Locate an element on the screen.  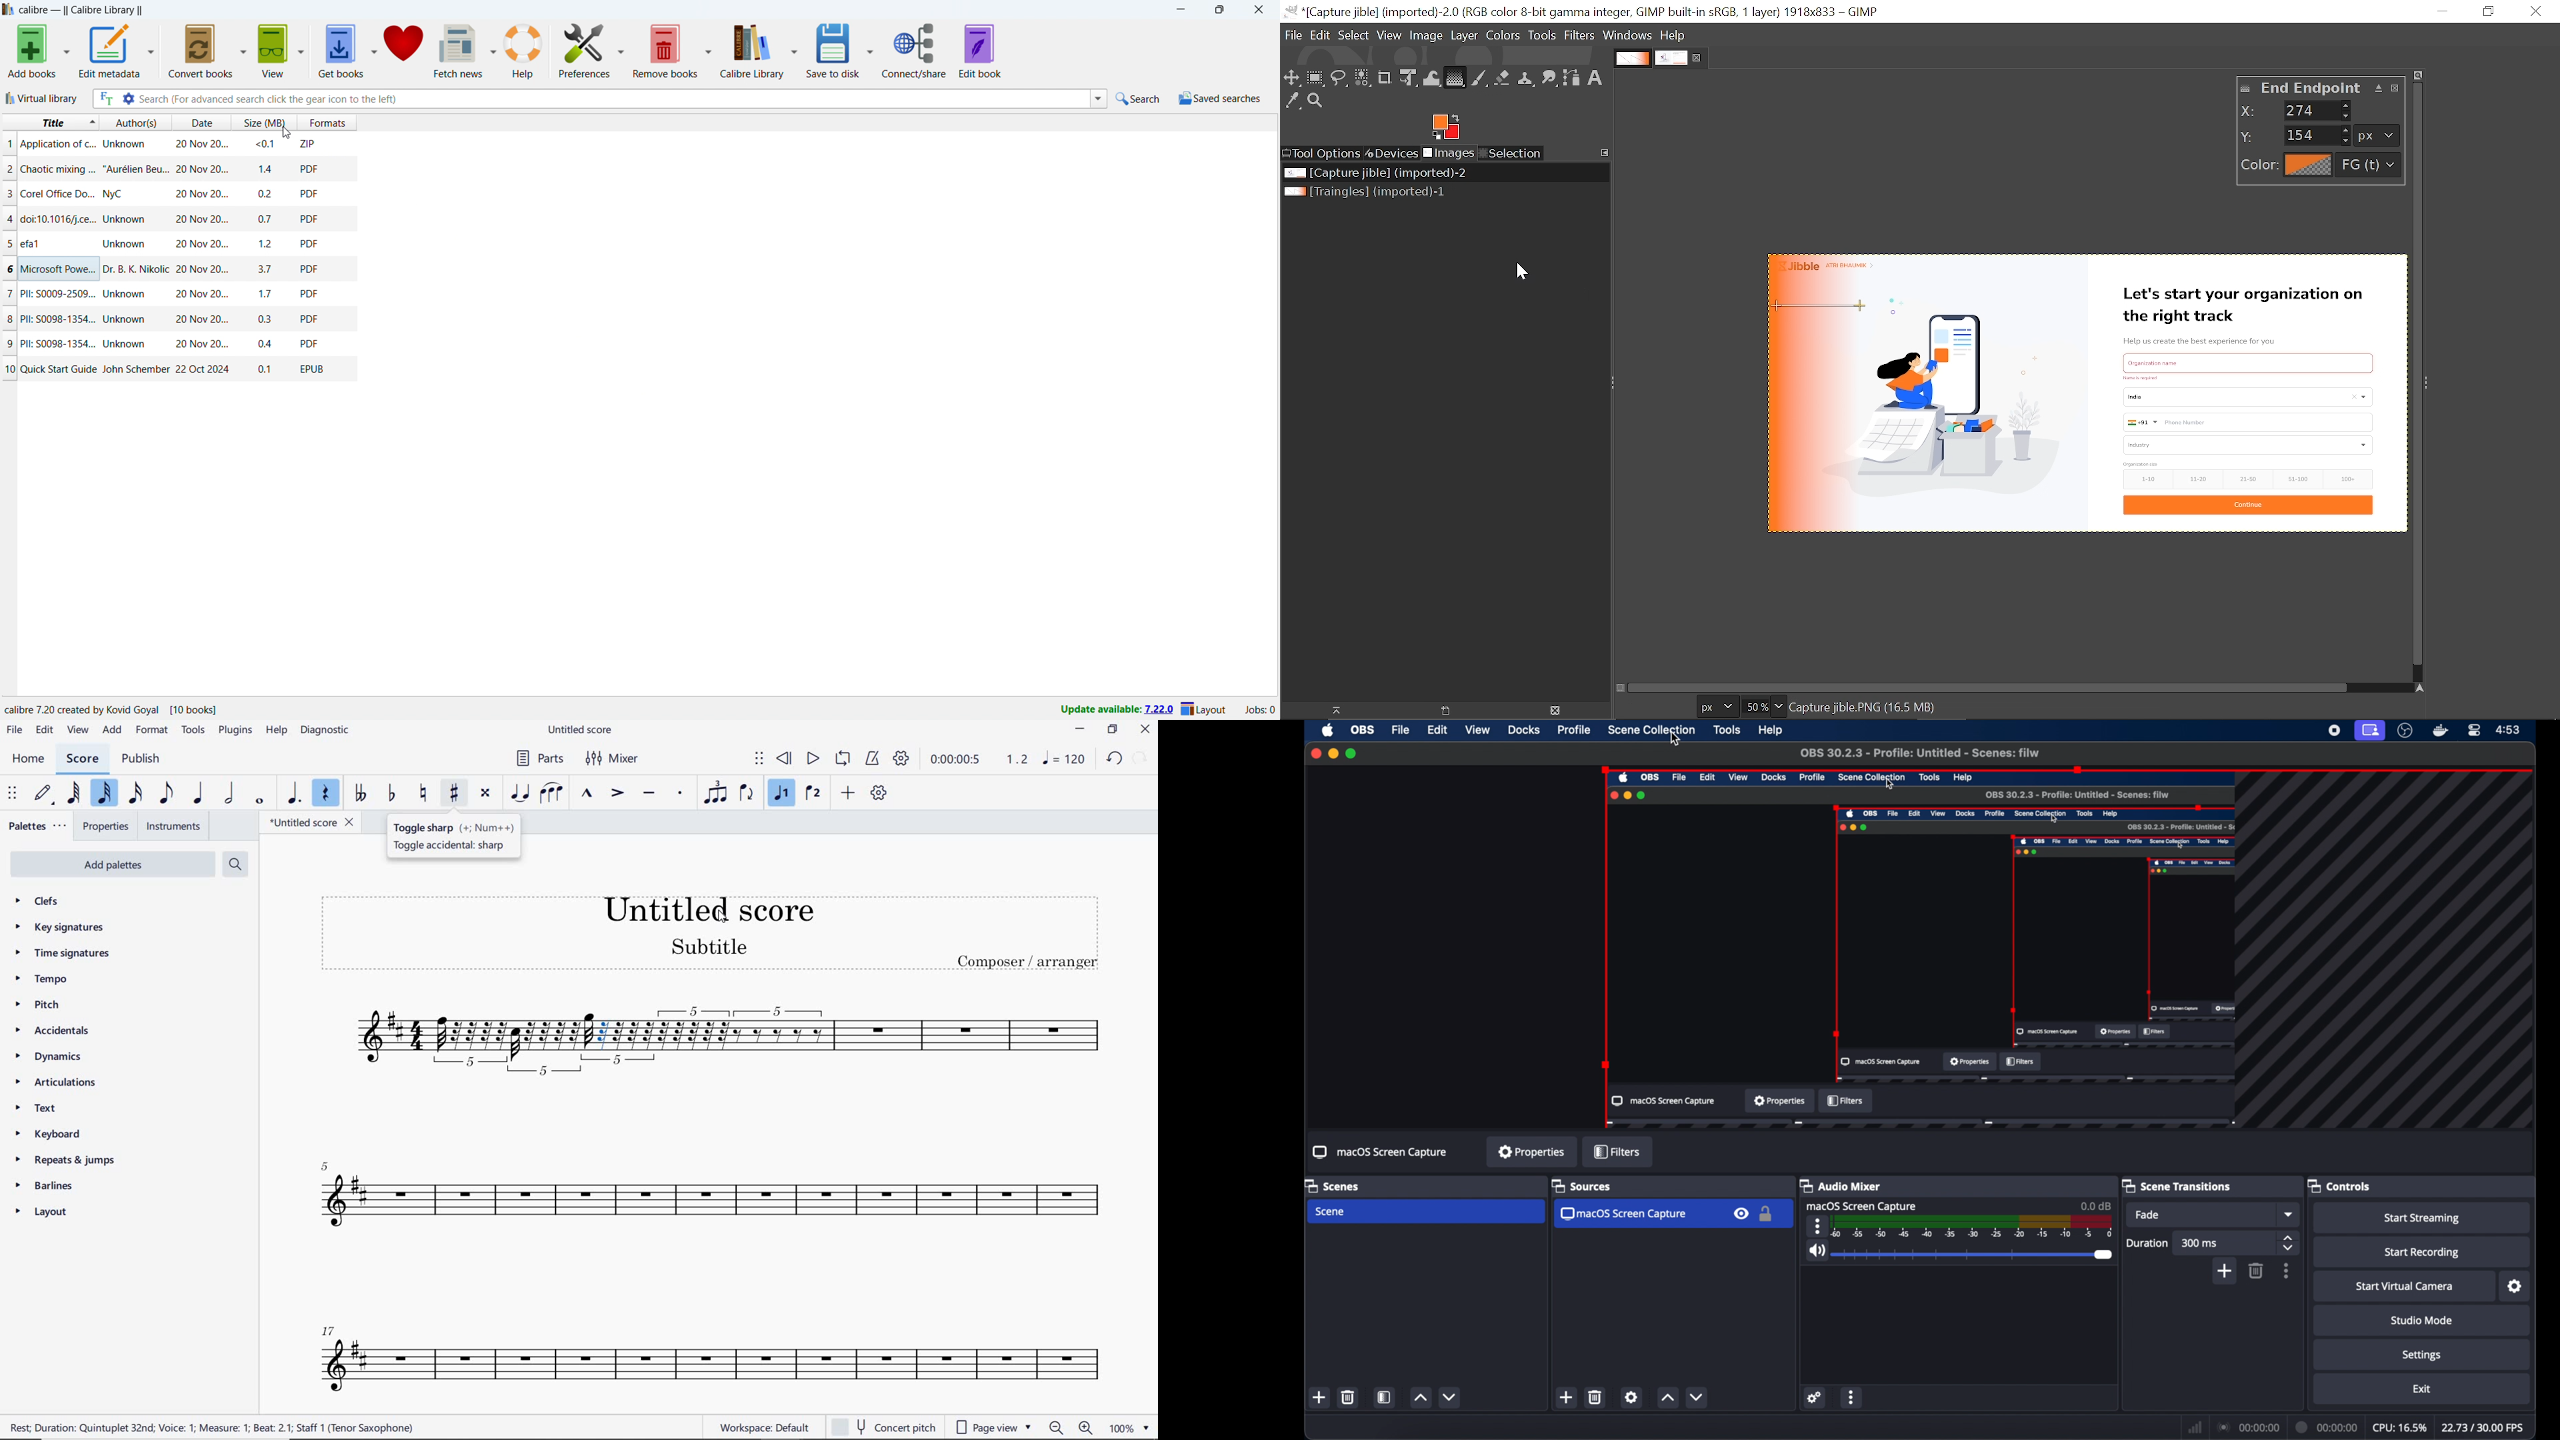
METRONOME is located at coordinates (874, 759).